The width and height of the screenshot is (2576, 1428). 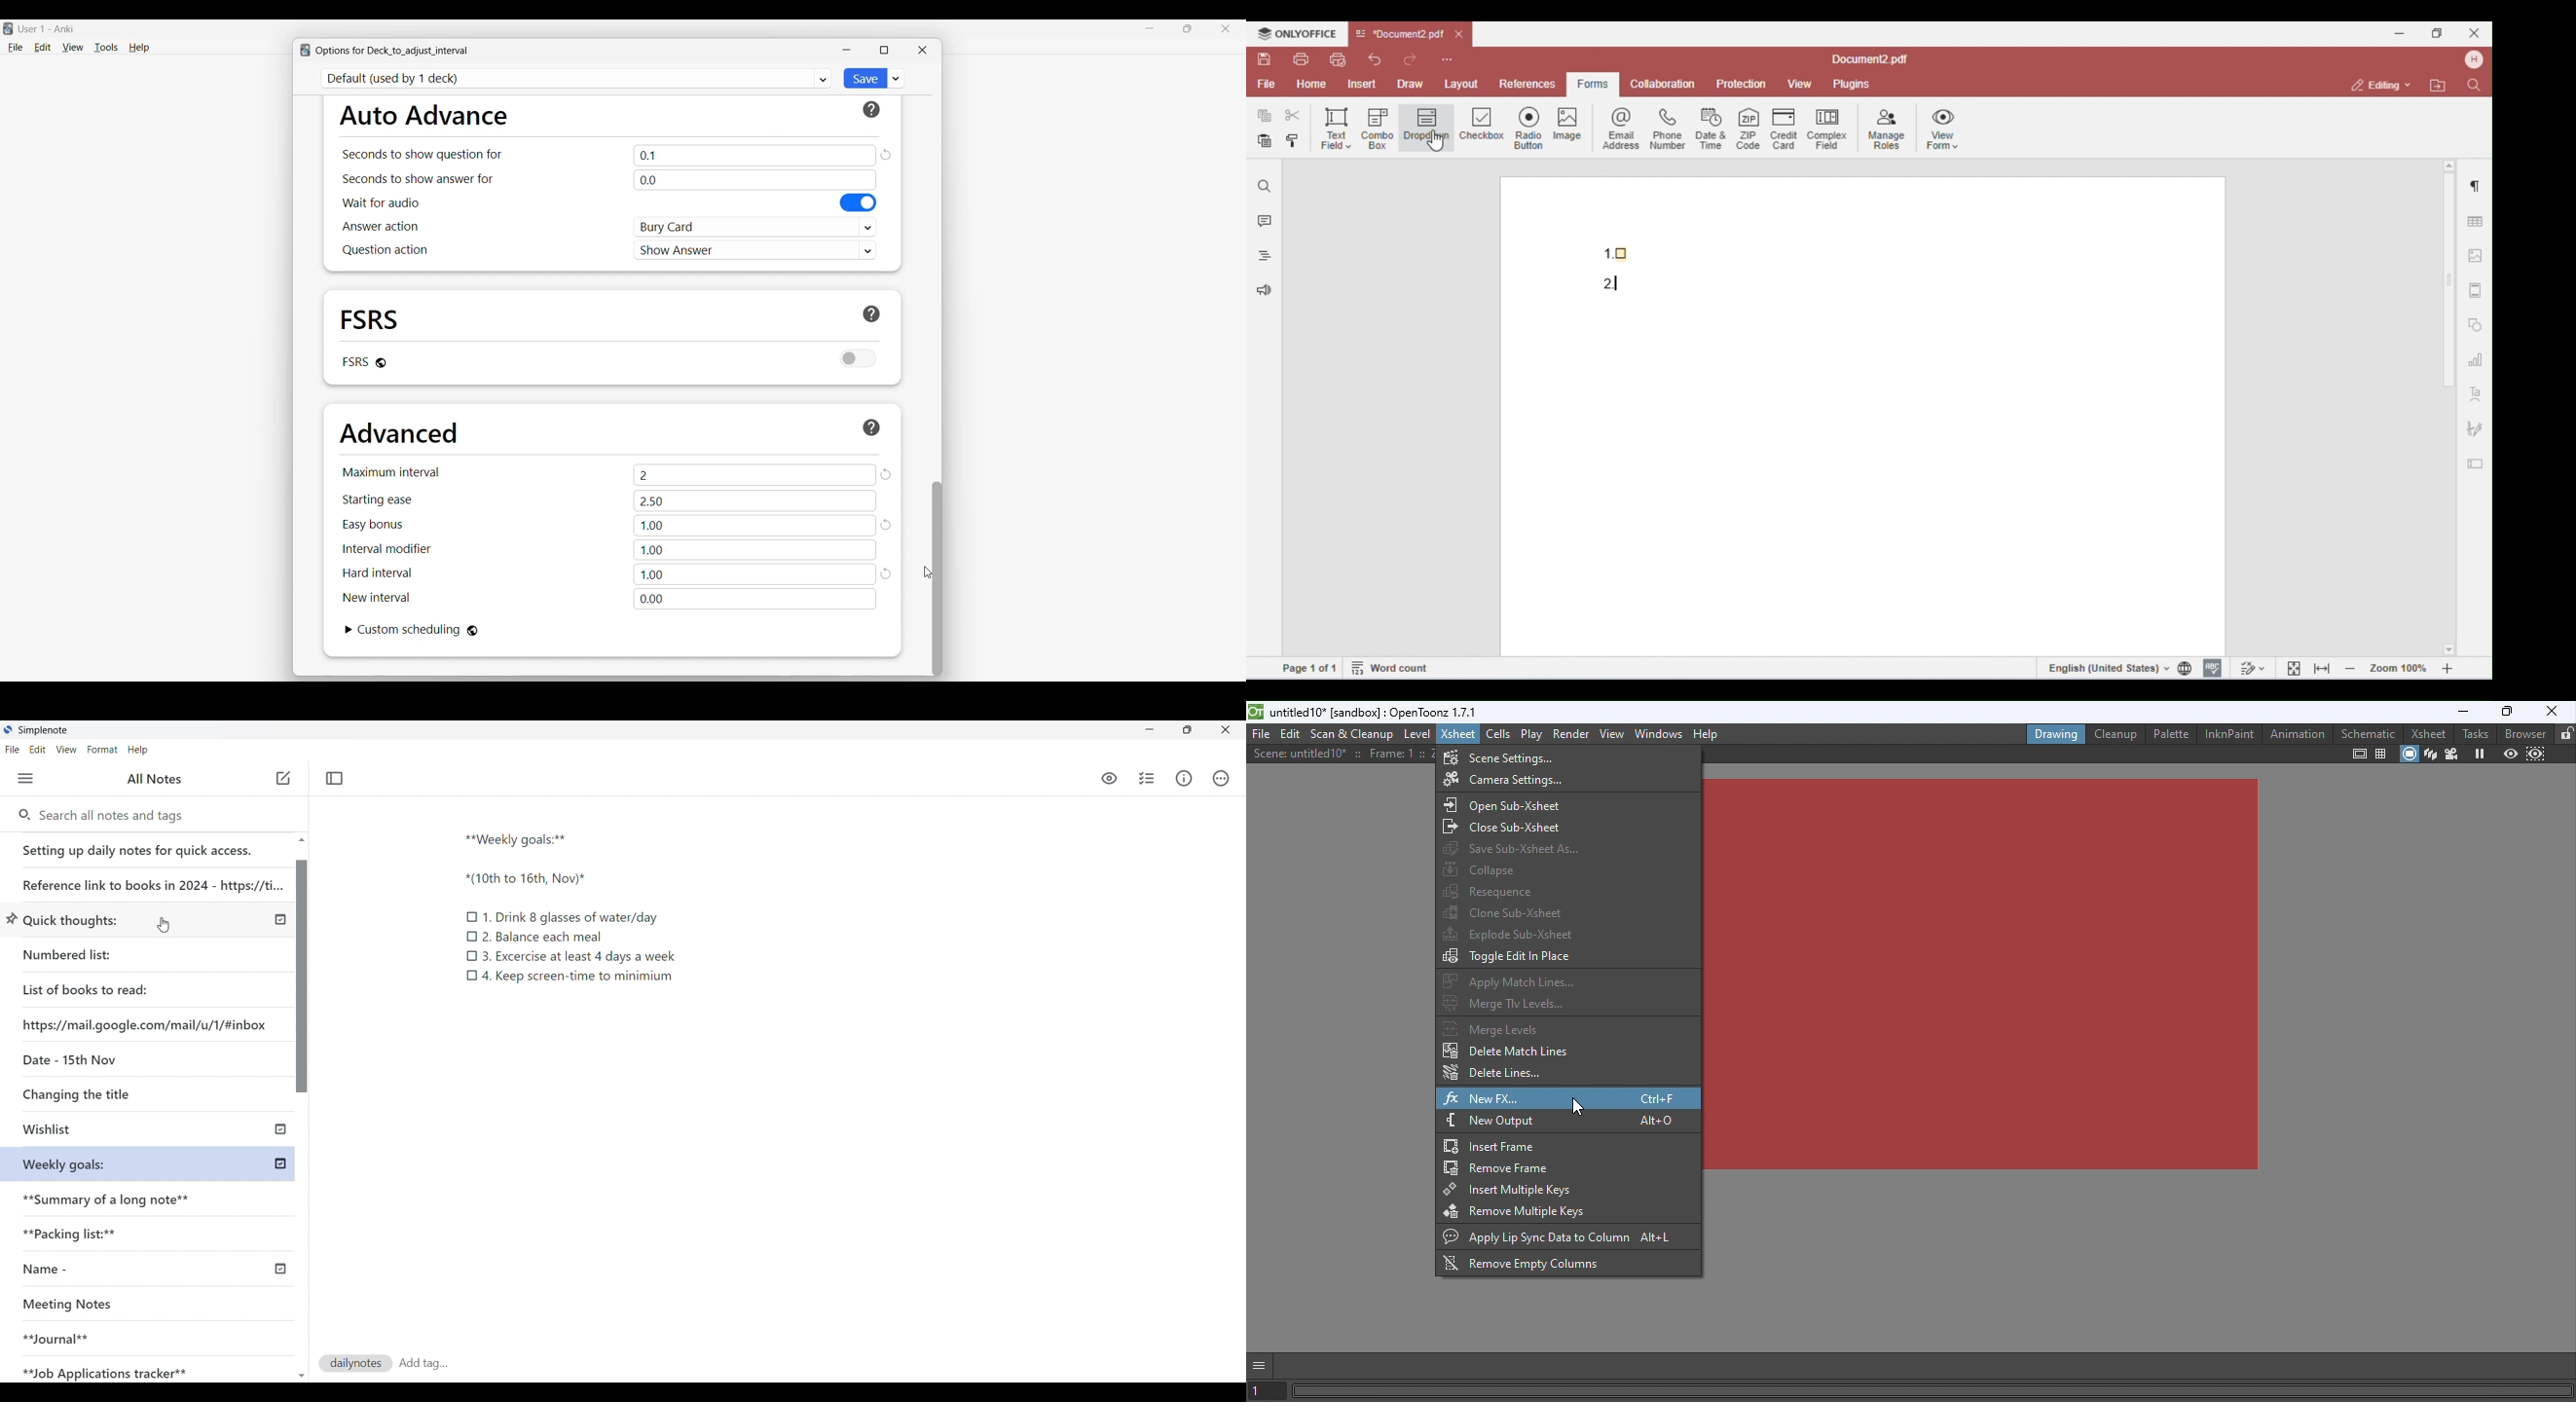 What do you see at coordinates (755, 526) in the screenshot?
I see `1.00` at bounding box center [755, 526].